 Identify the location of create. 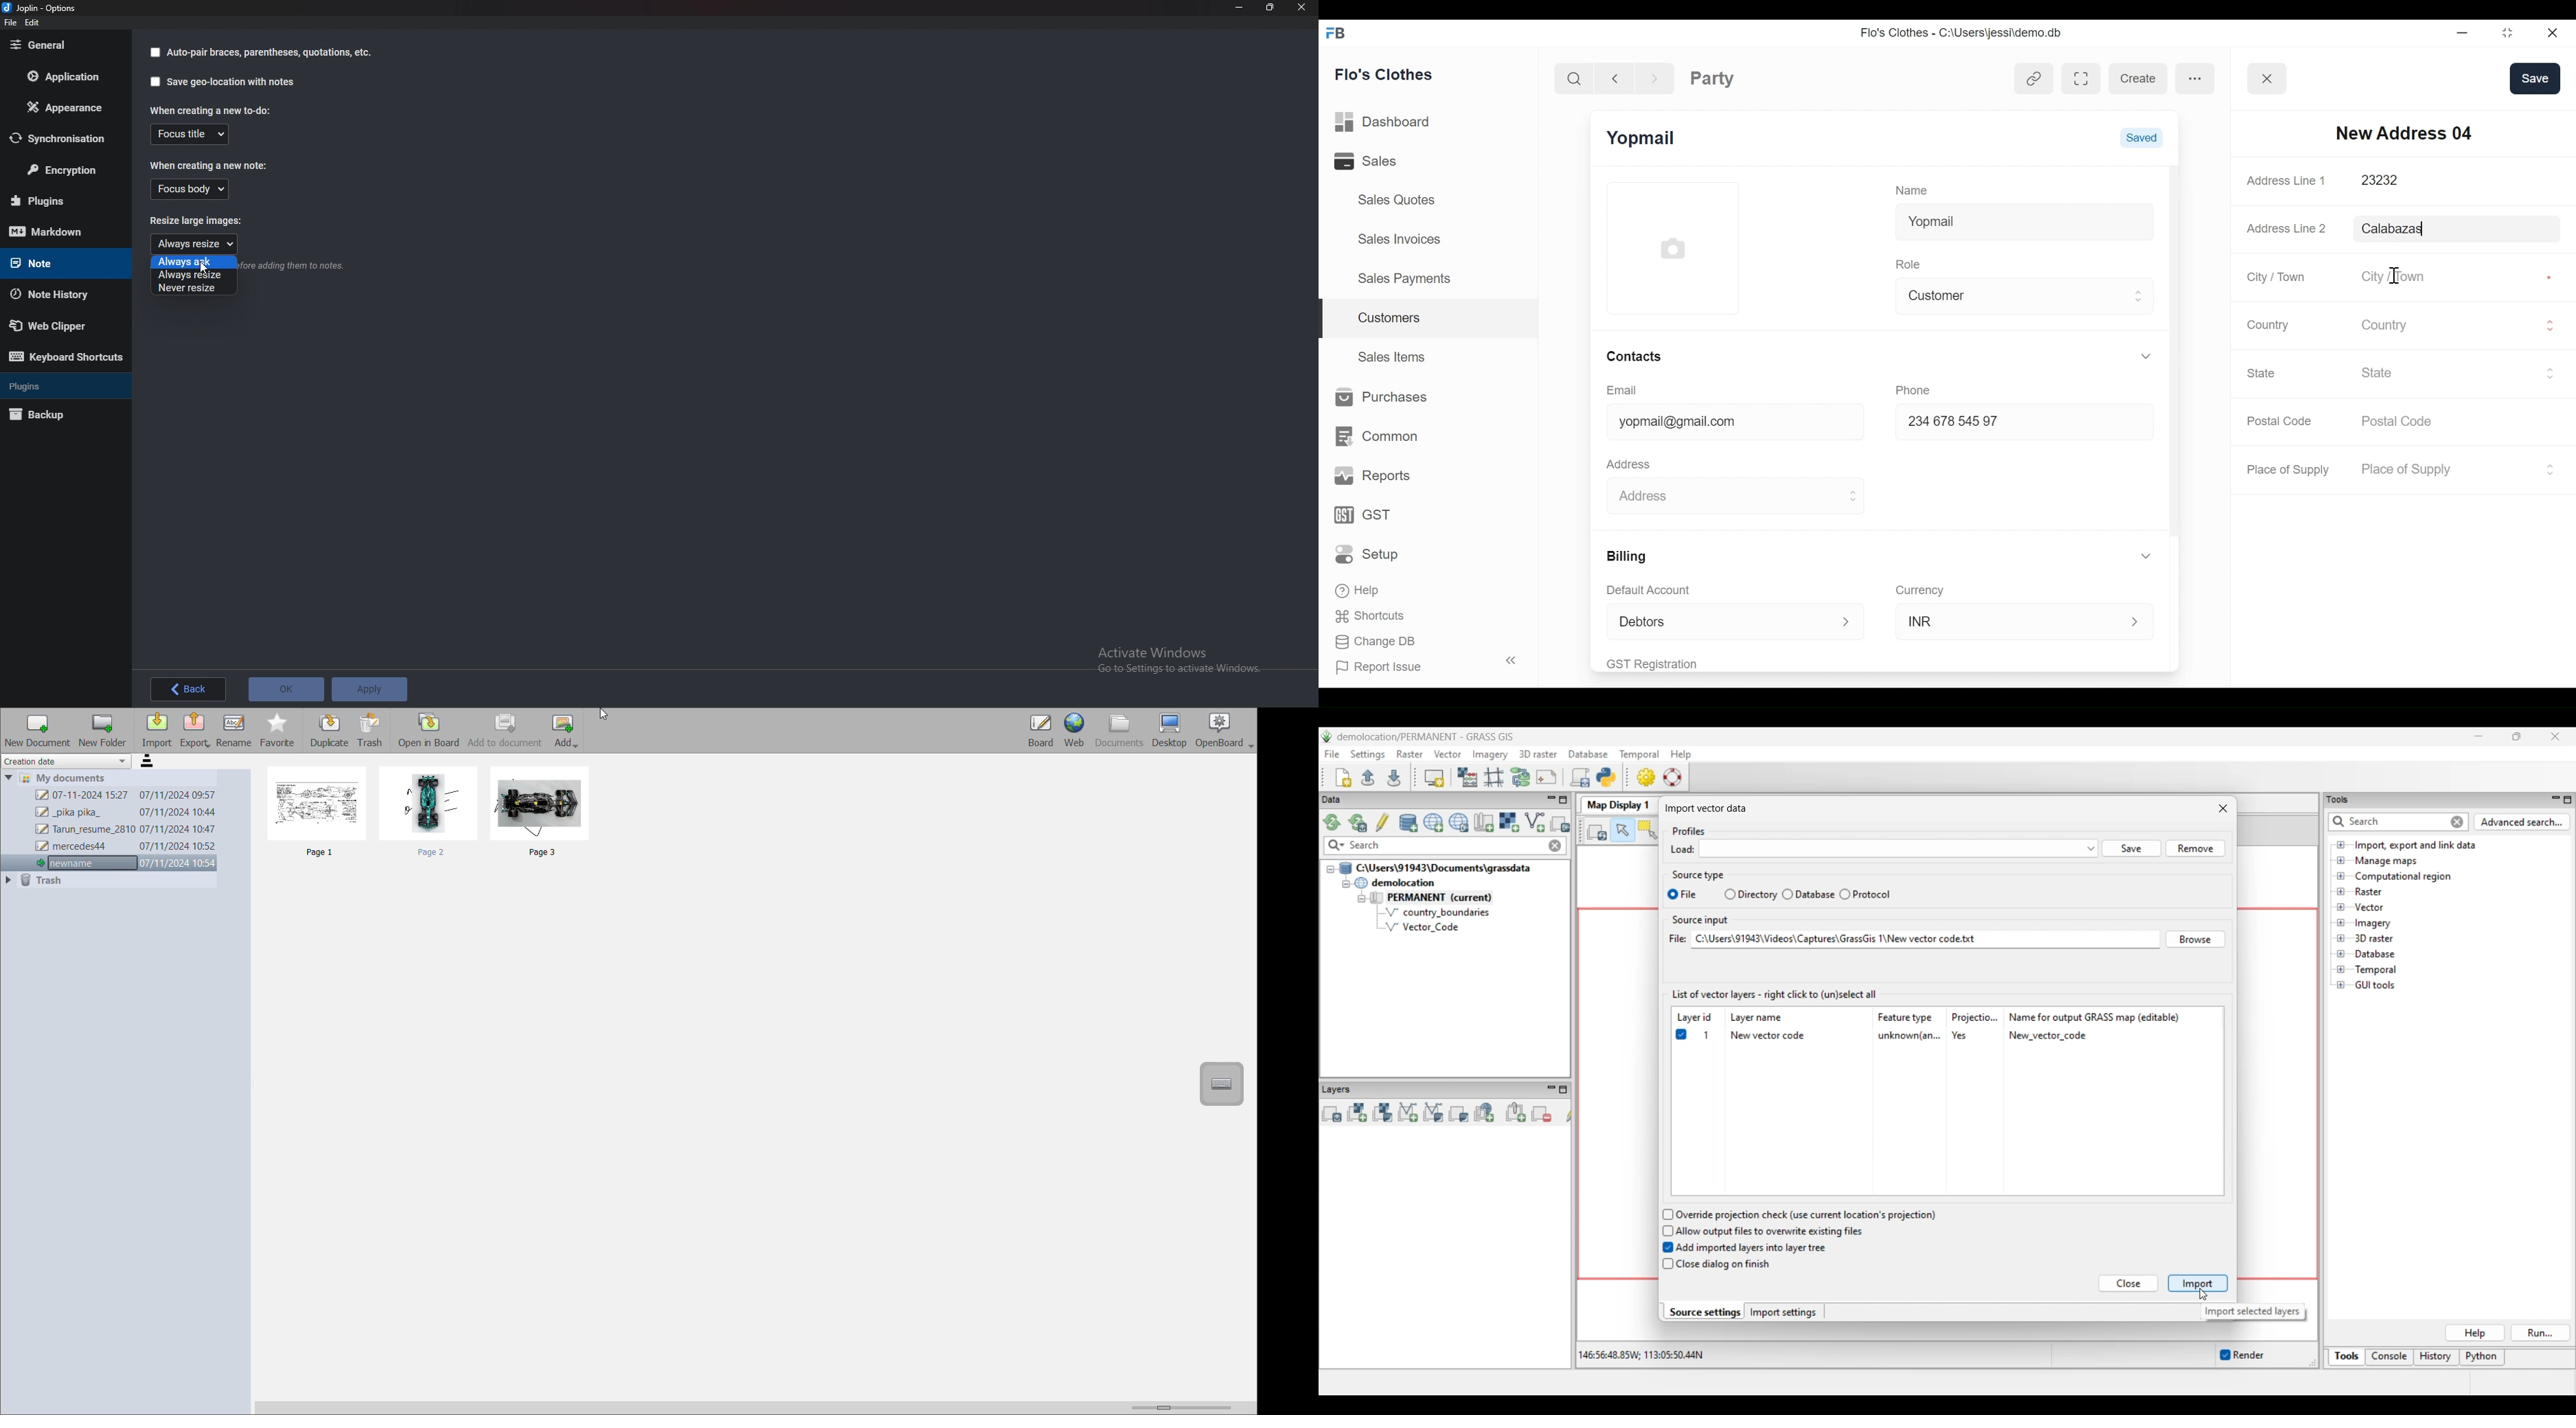
(2137, 79).